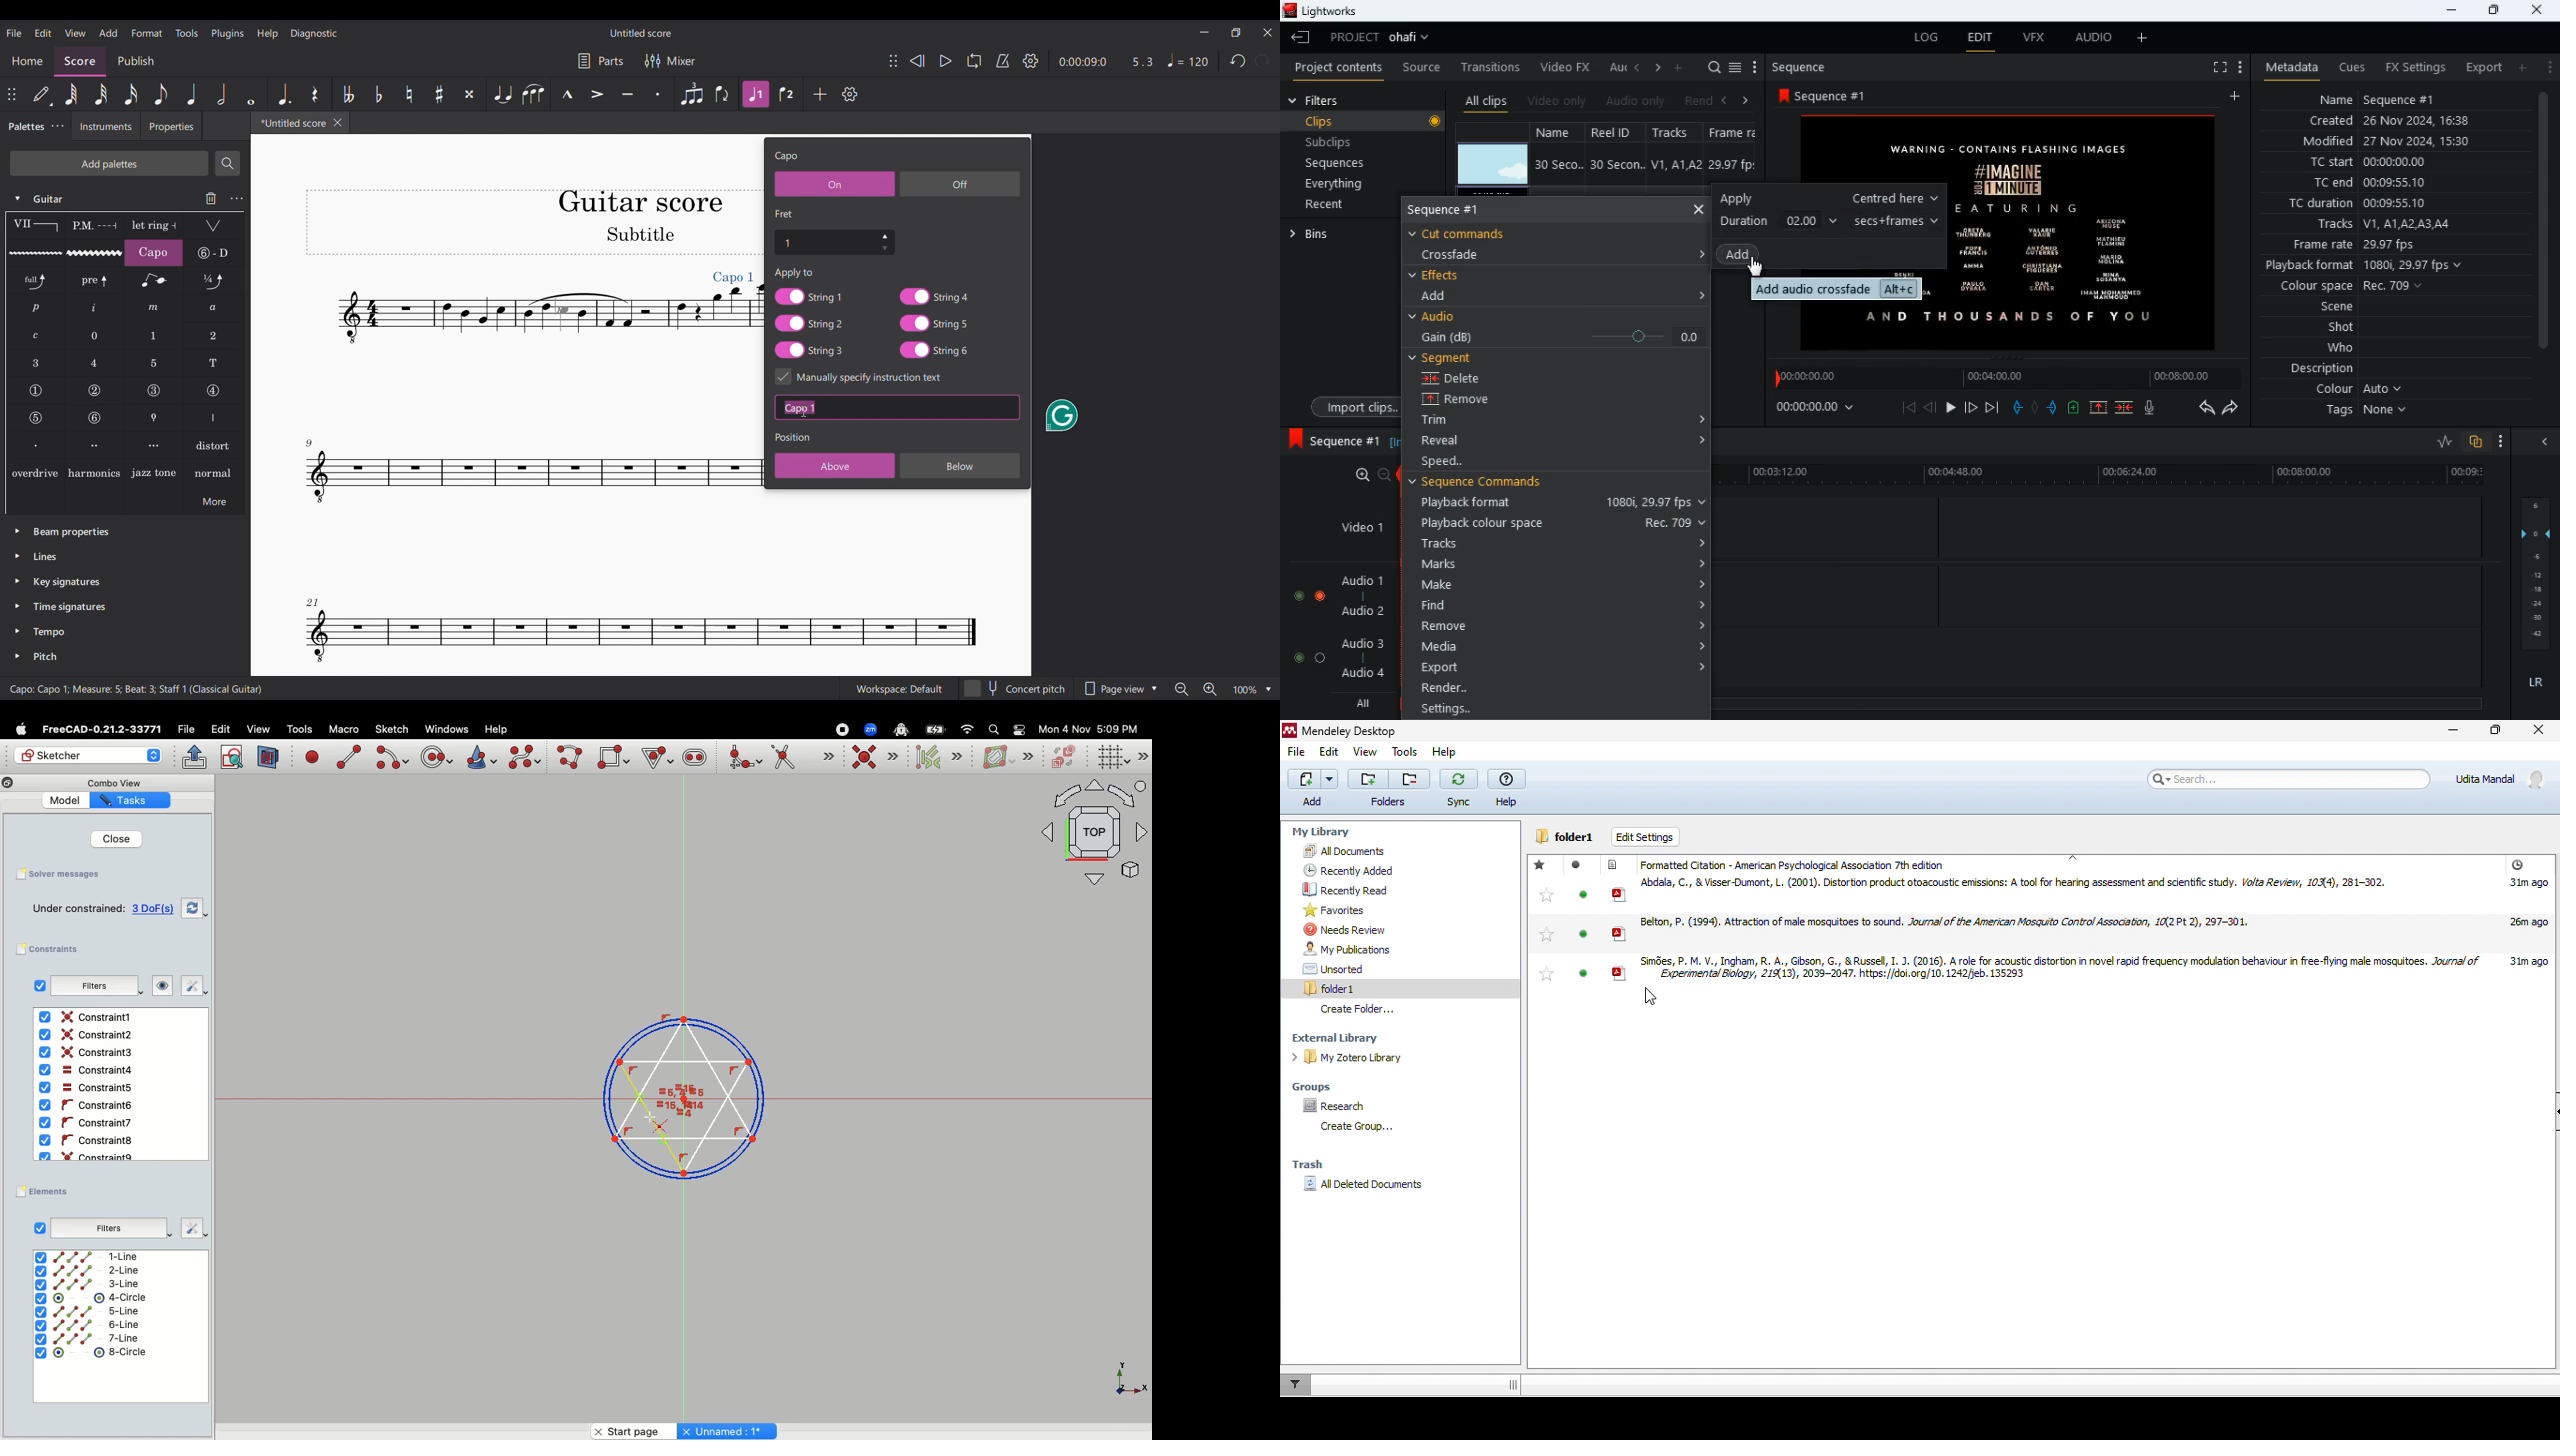  I want to click on apply, so click(1828, 198).